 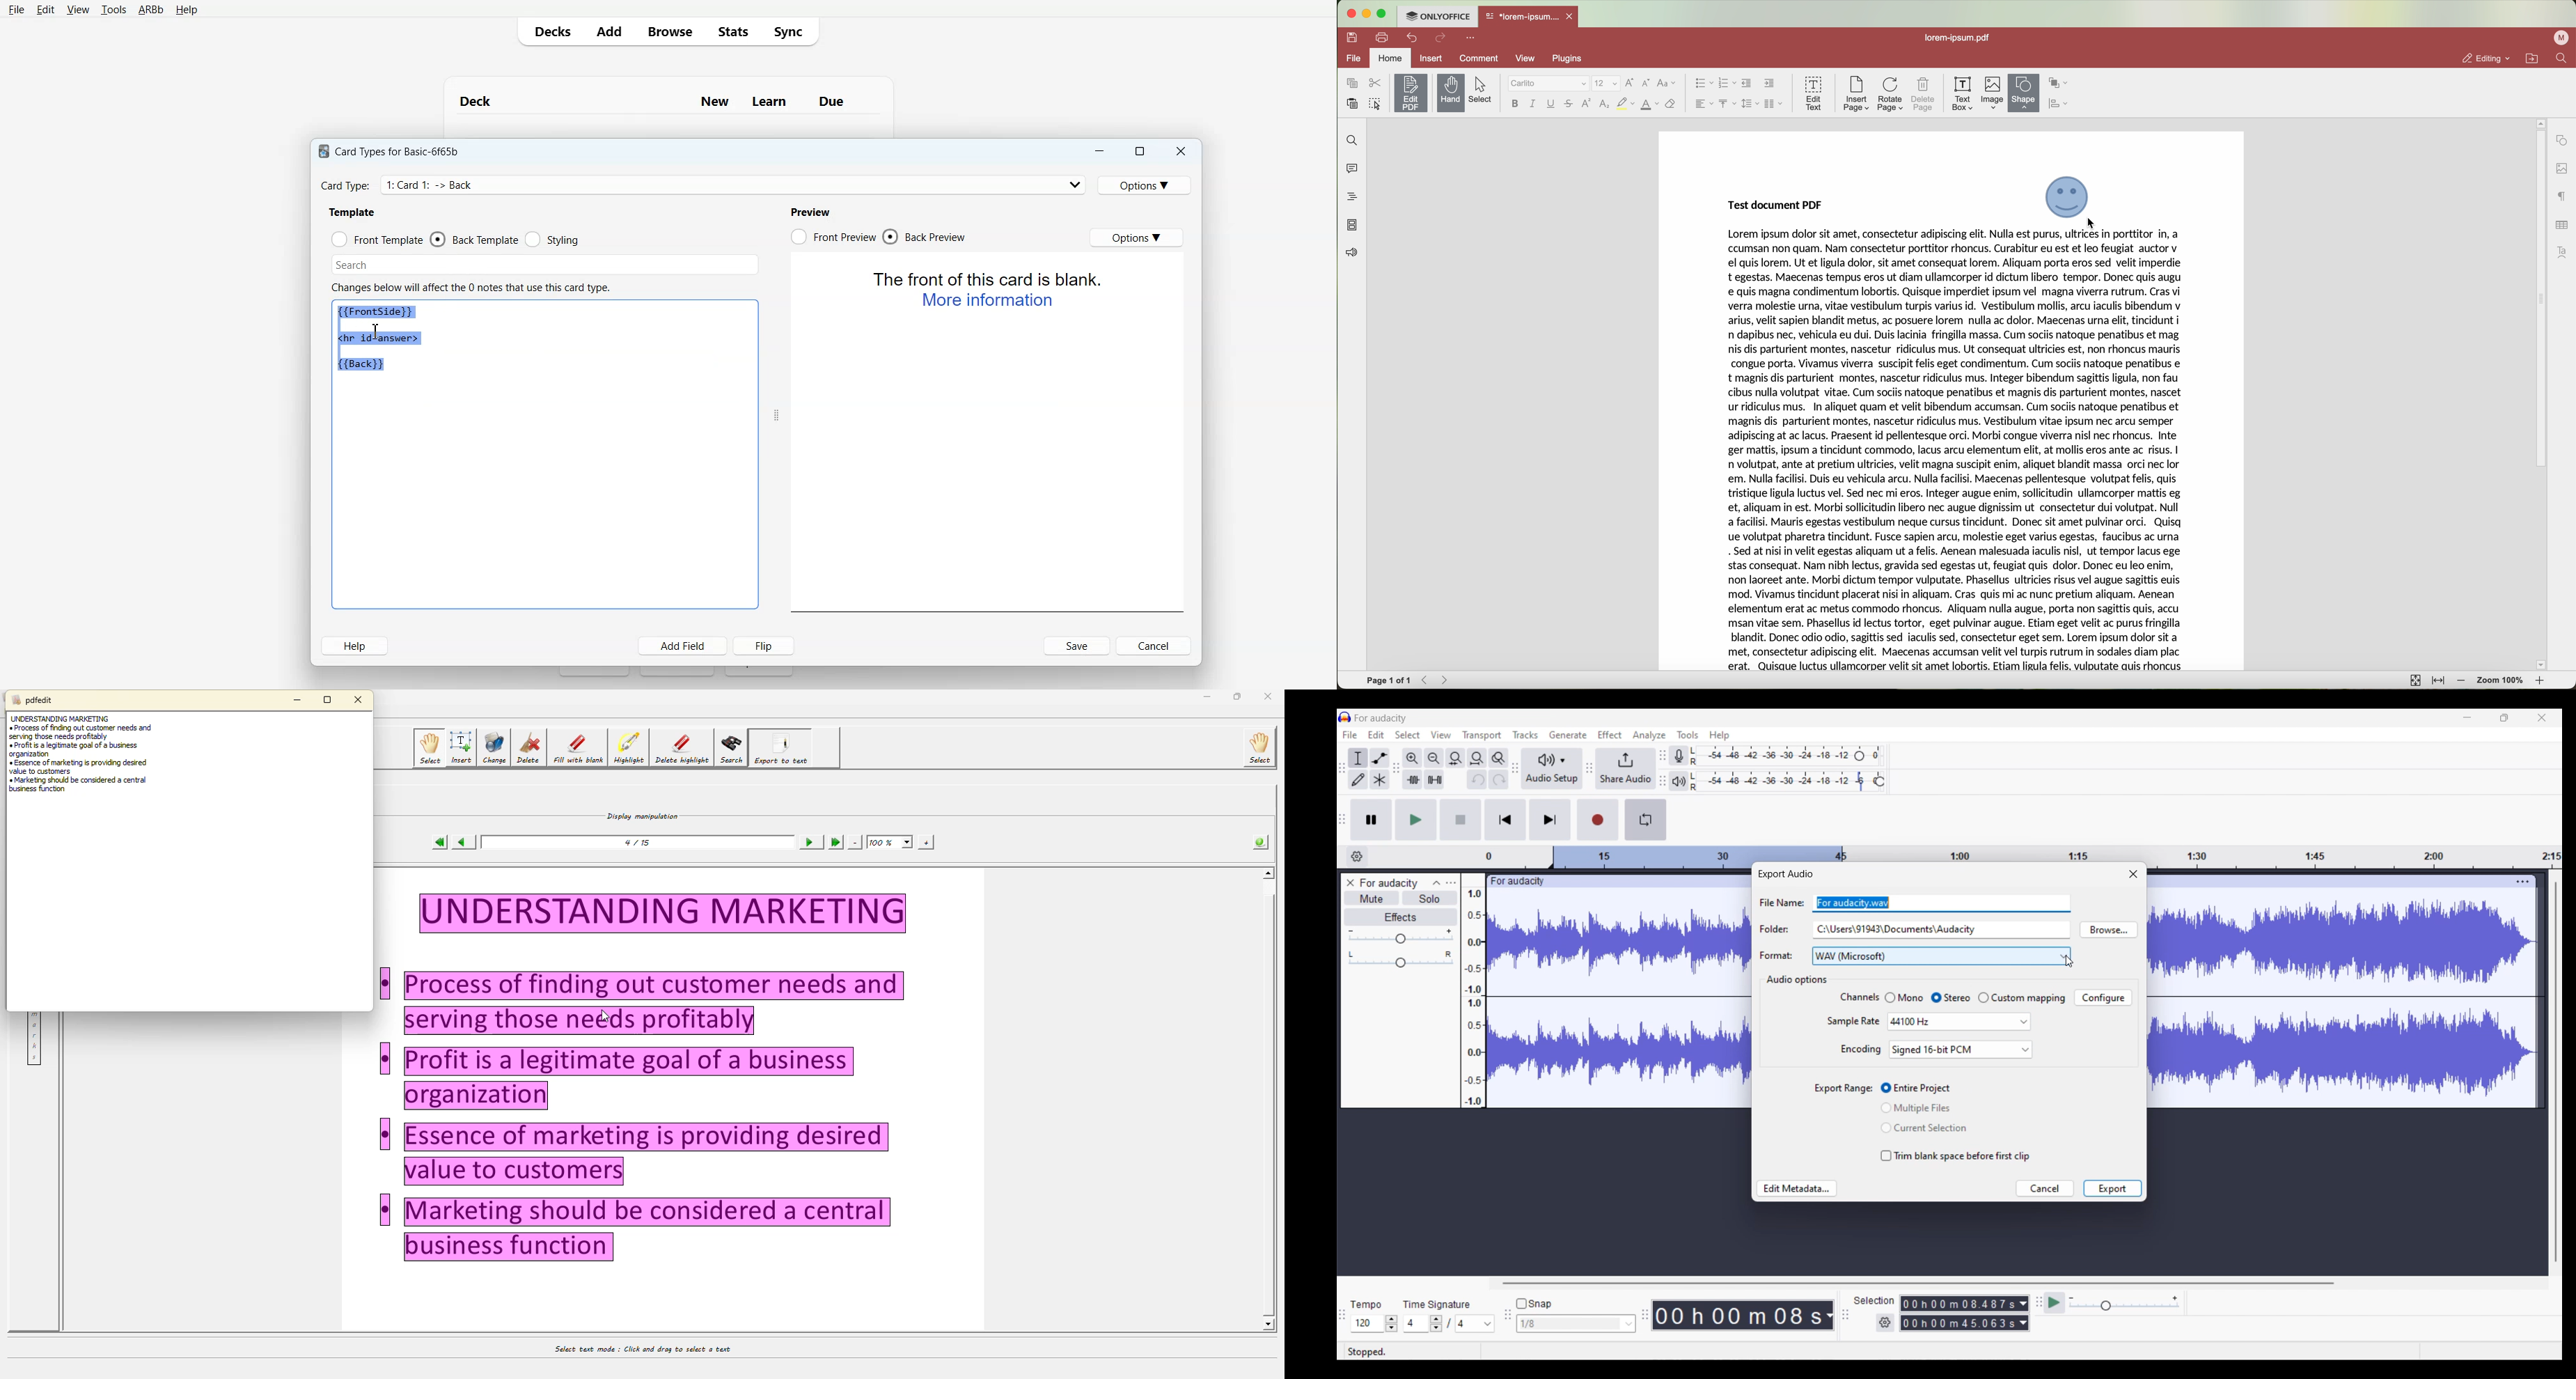 I want to click on paste, so click(x=1353, y=103).